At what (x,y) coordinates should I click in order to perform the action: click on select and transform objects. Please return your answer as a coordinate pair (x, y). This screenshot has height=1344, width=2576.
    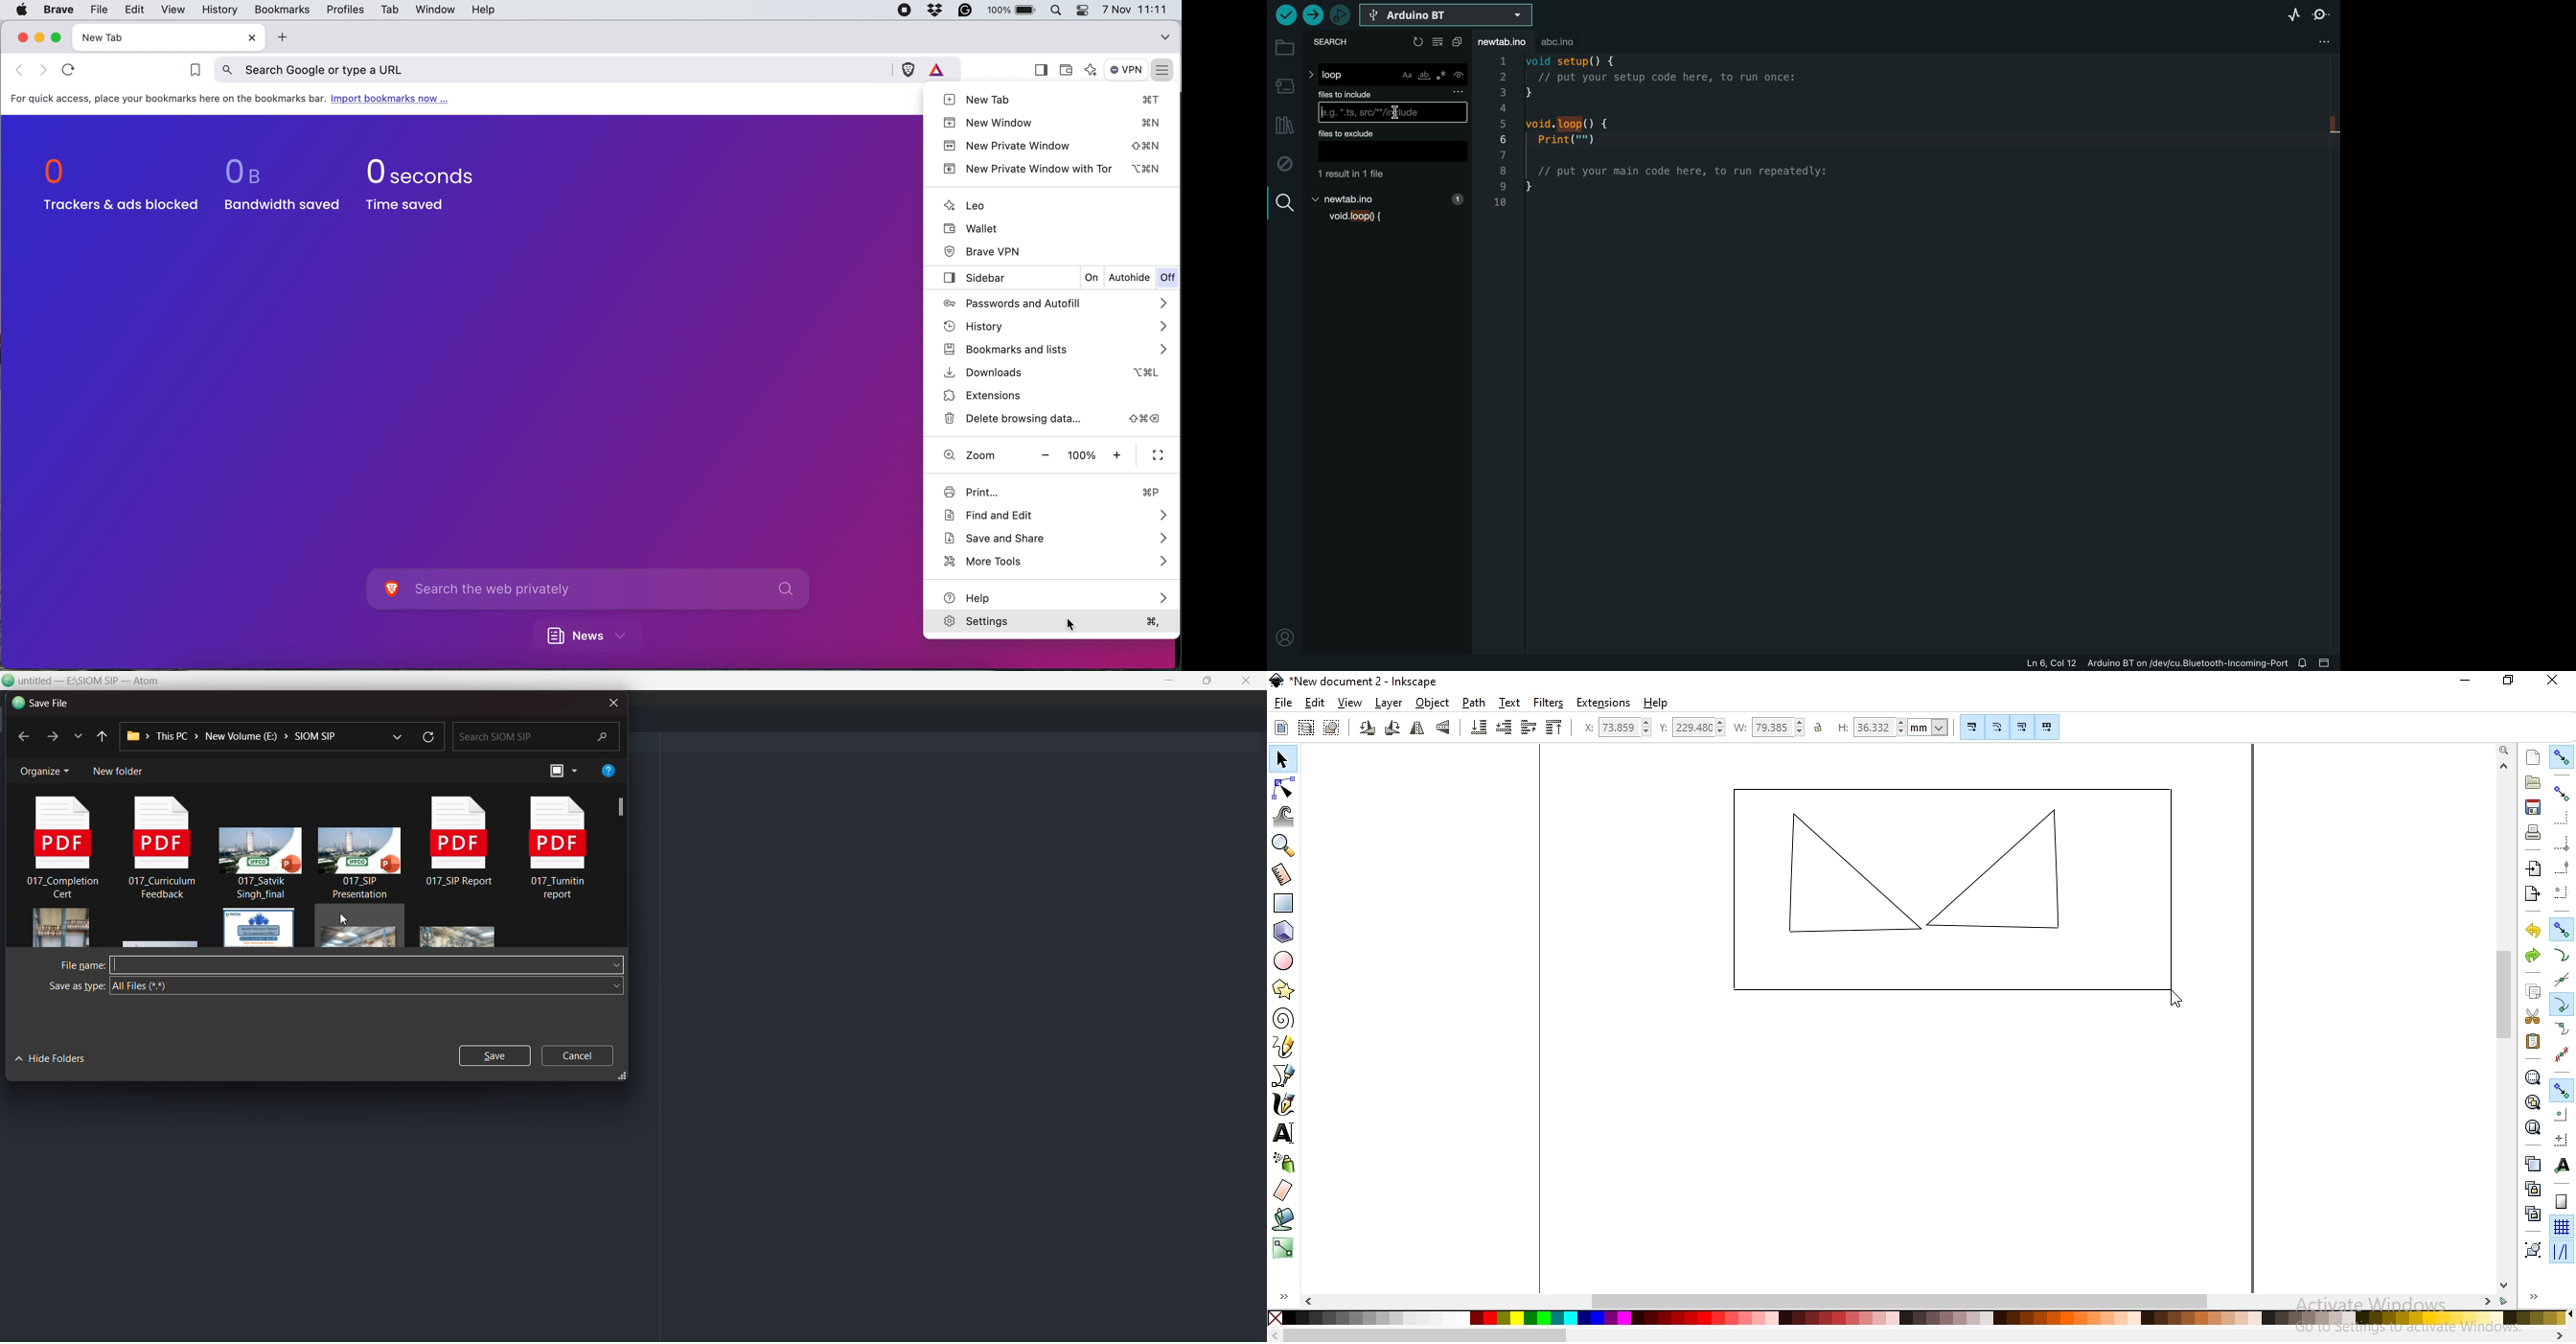
    Looking at the image, I should click on (1281, 759).